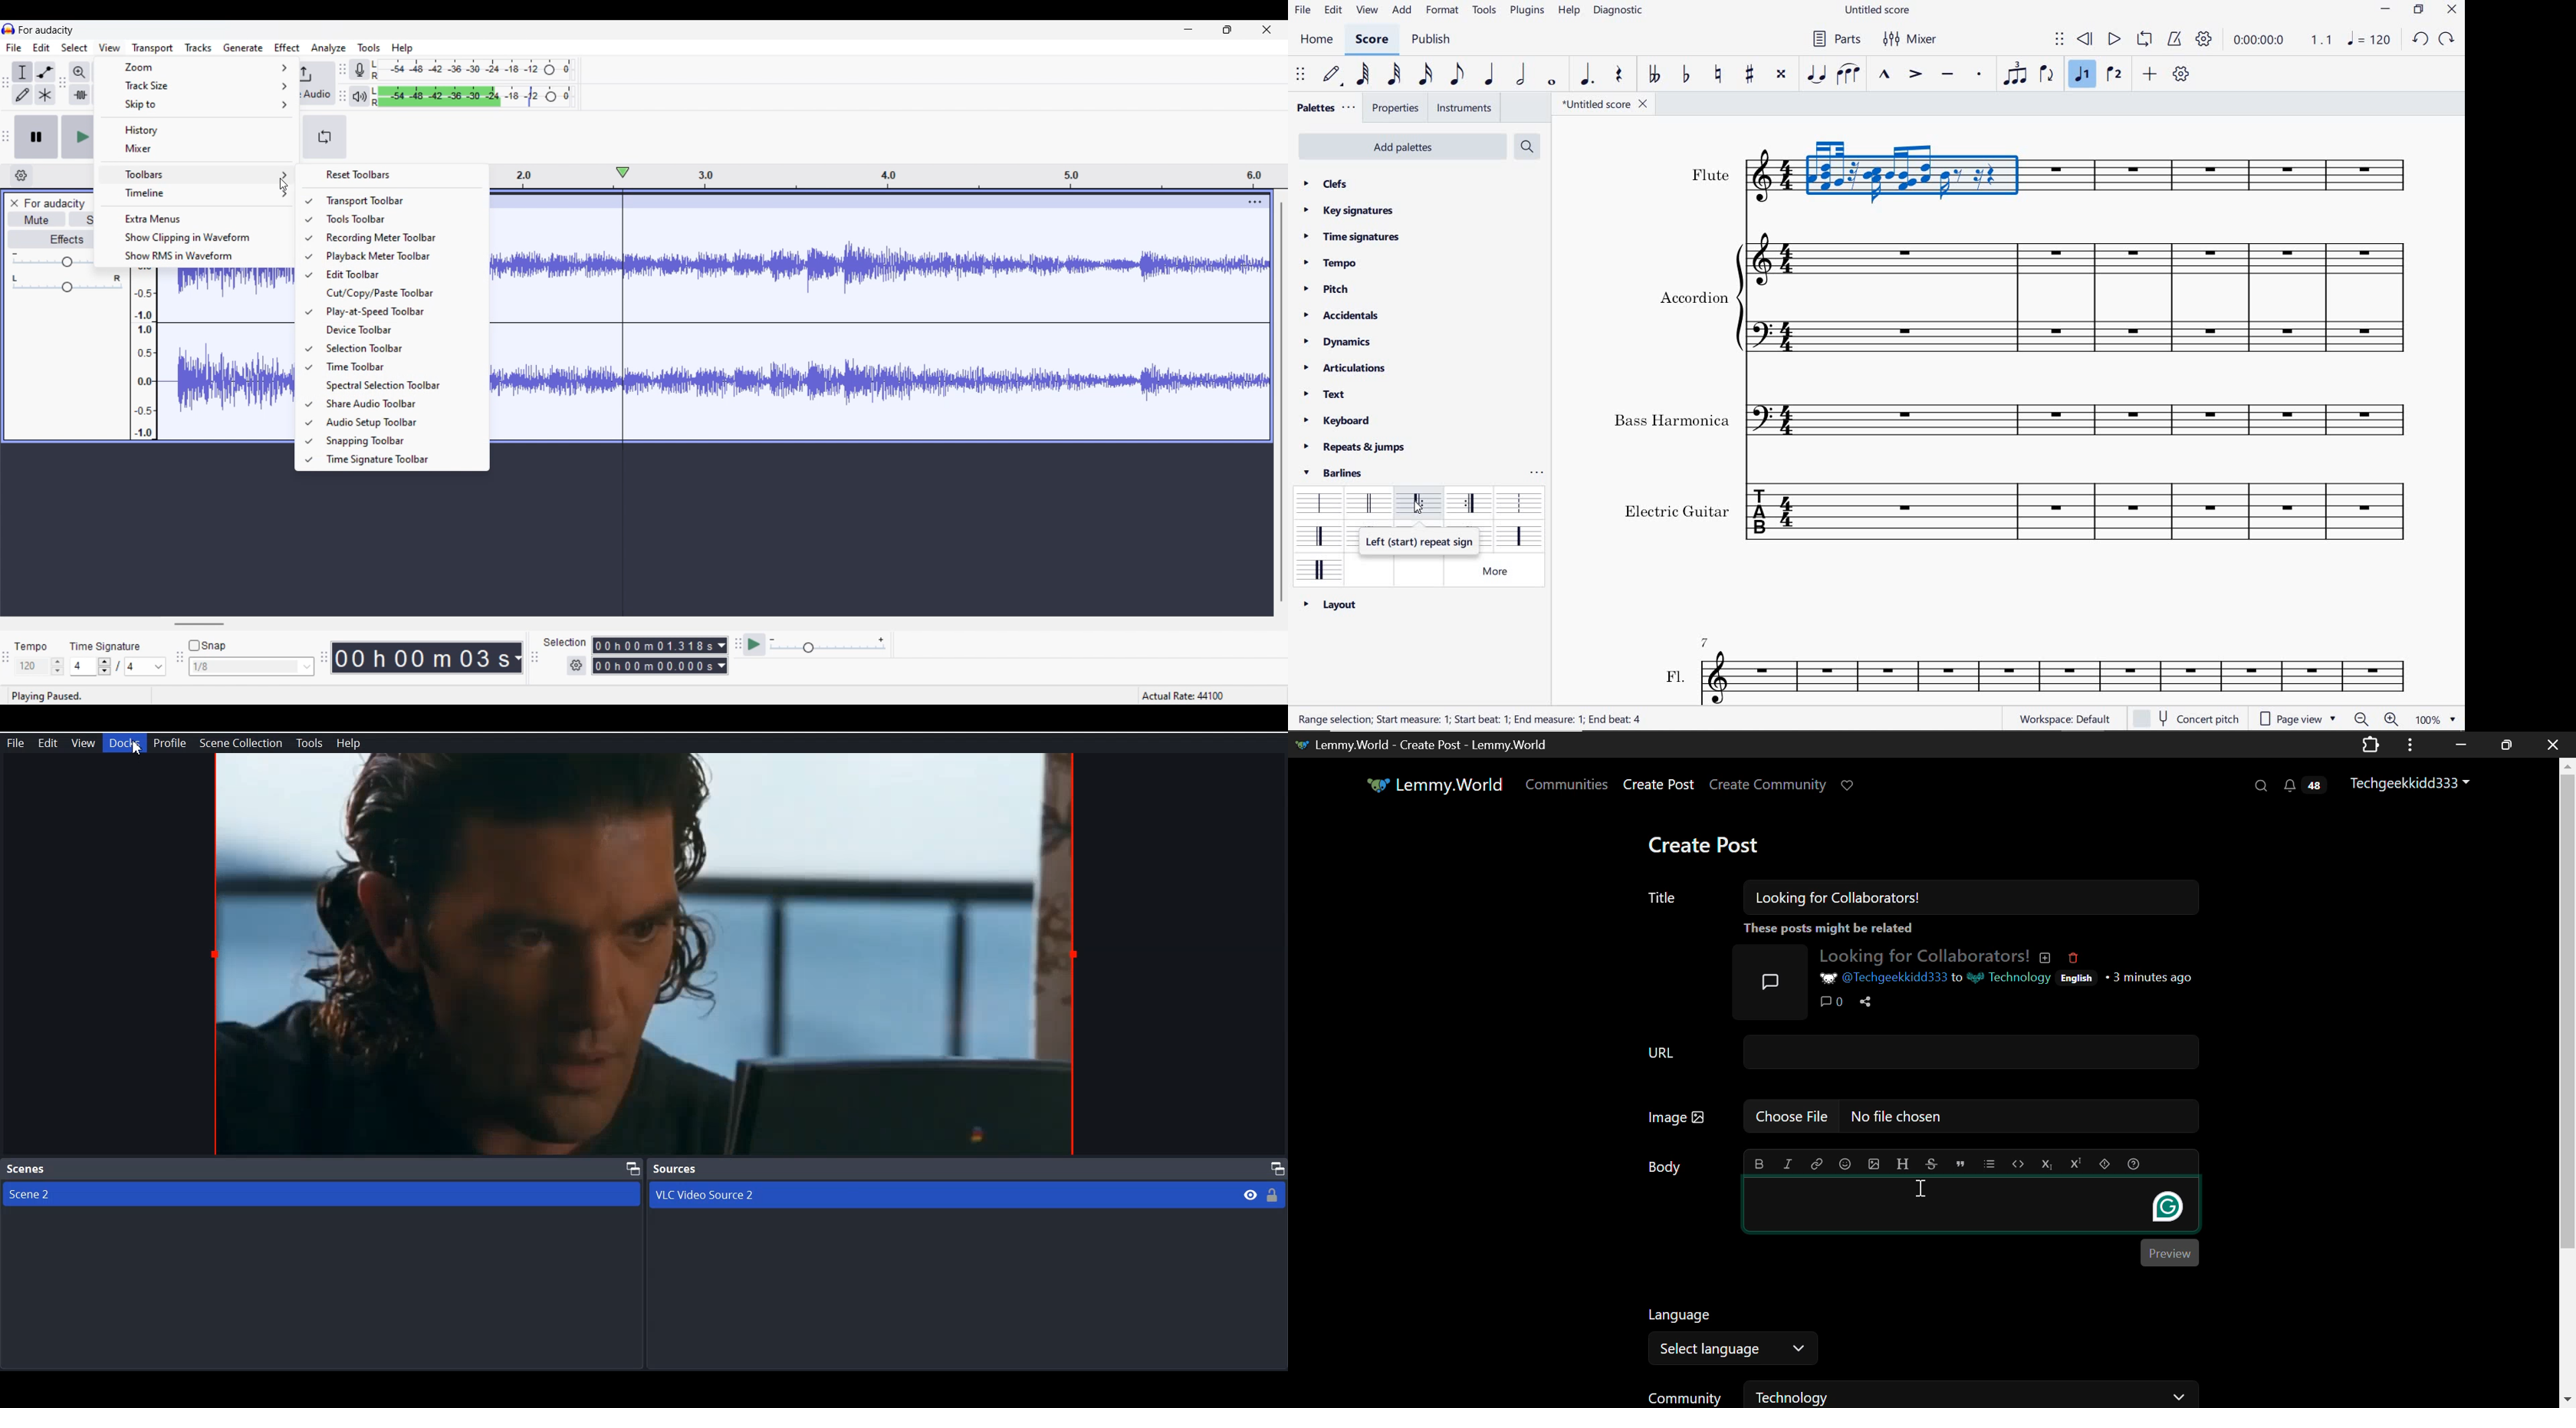 This screenshot has height=1428, width=2576. I want to click on playback time, so click(2260, 41).